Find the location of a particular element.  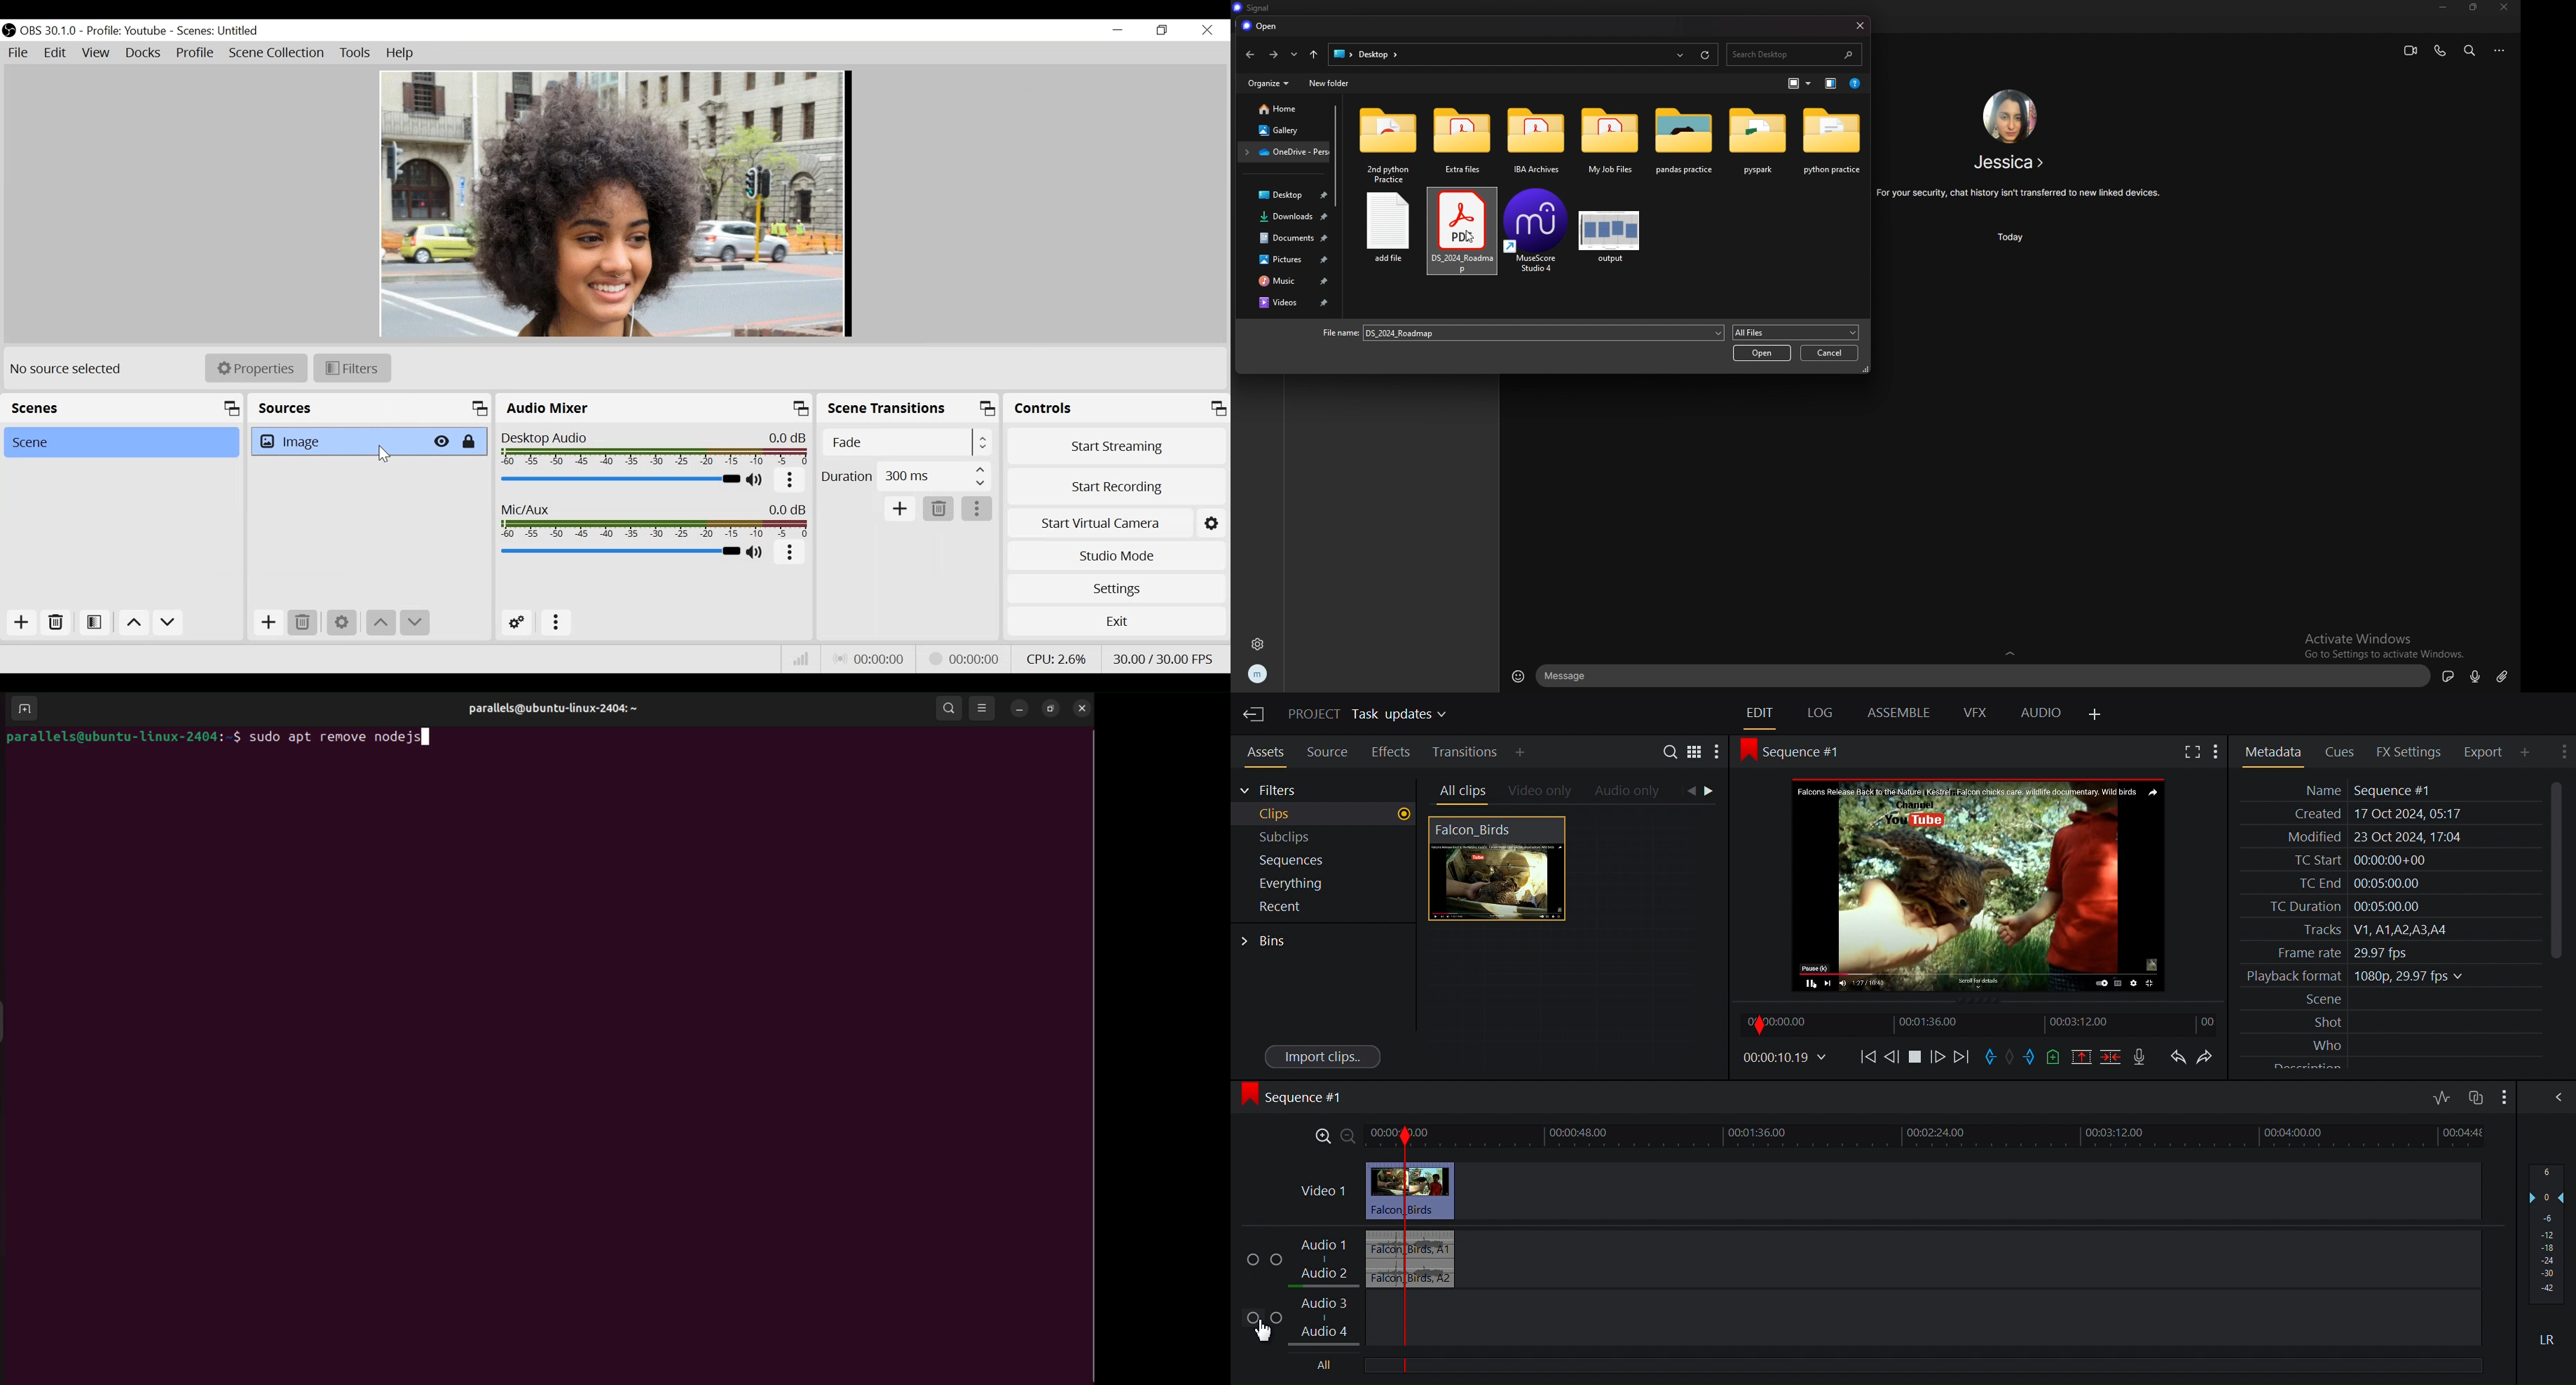

more options is located at coordinates (556, 623).